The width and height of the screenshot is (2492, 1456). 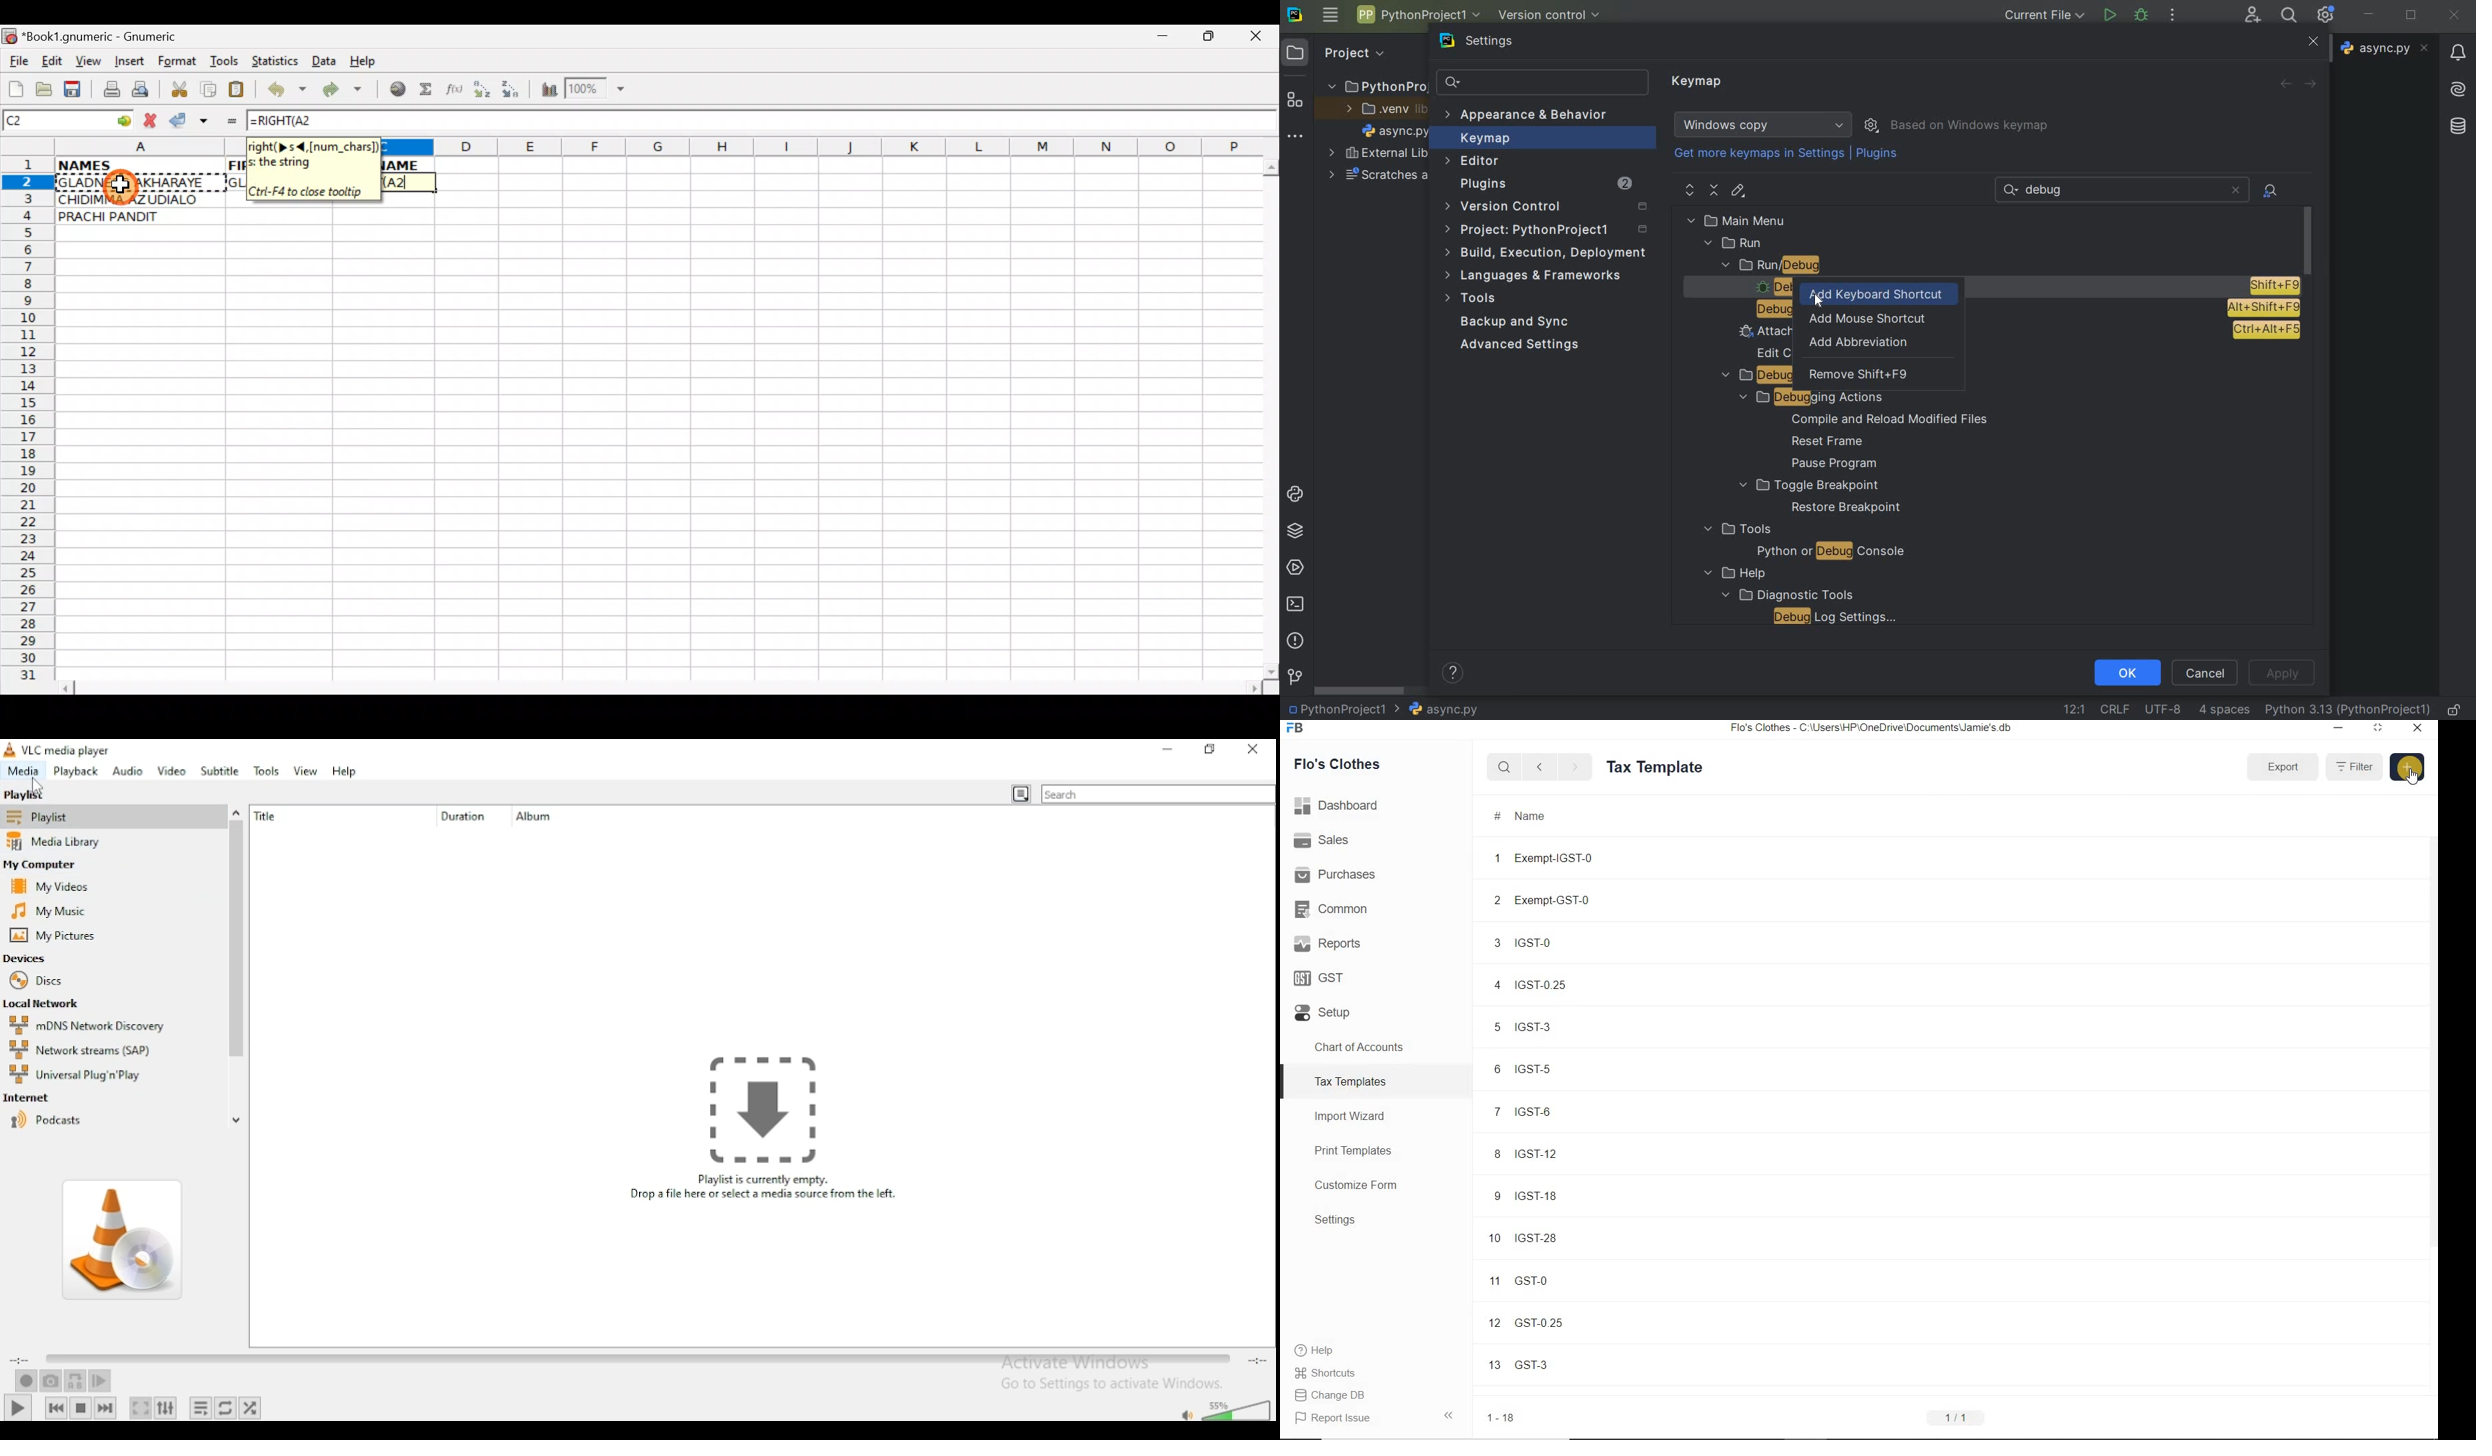 What do you see at coordinates (1294, 728) in the screenshot?
I see `FB Logo` at bounding box center [1294, 728].